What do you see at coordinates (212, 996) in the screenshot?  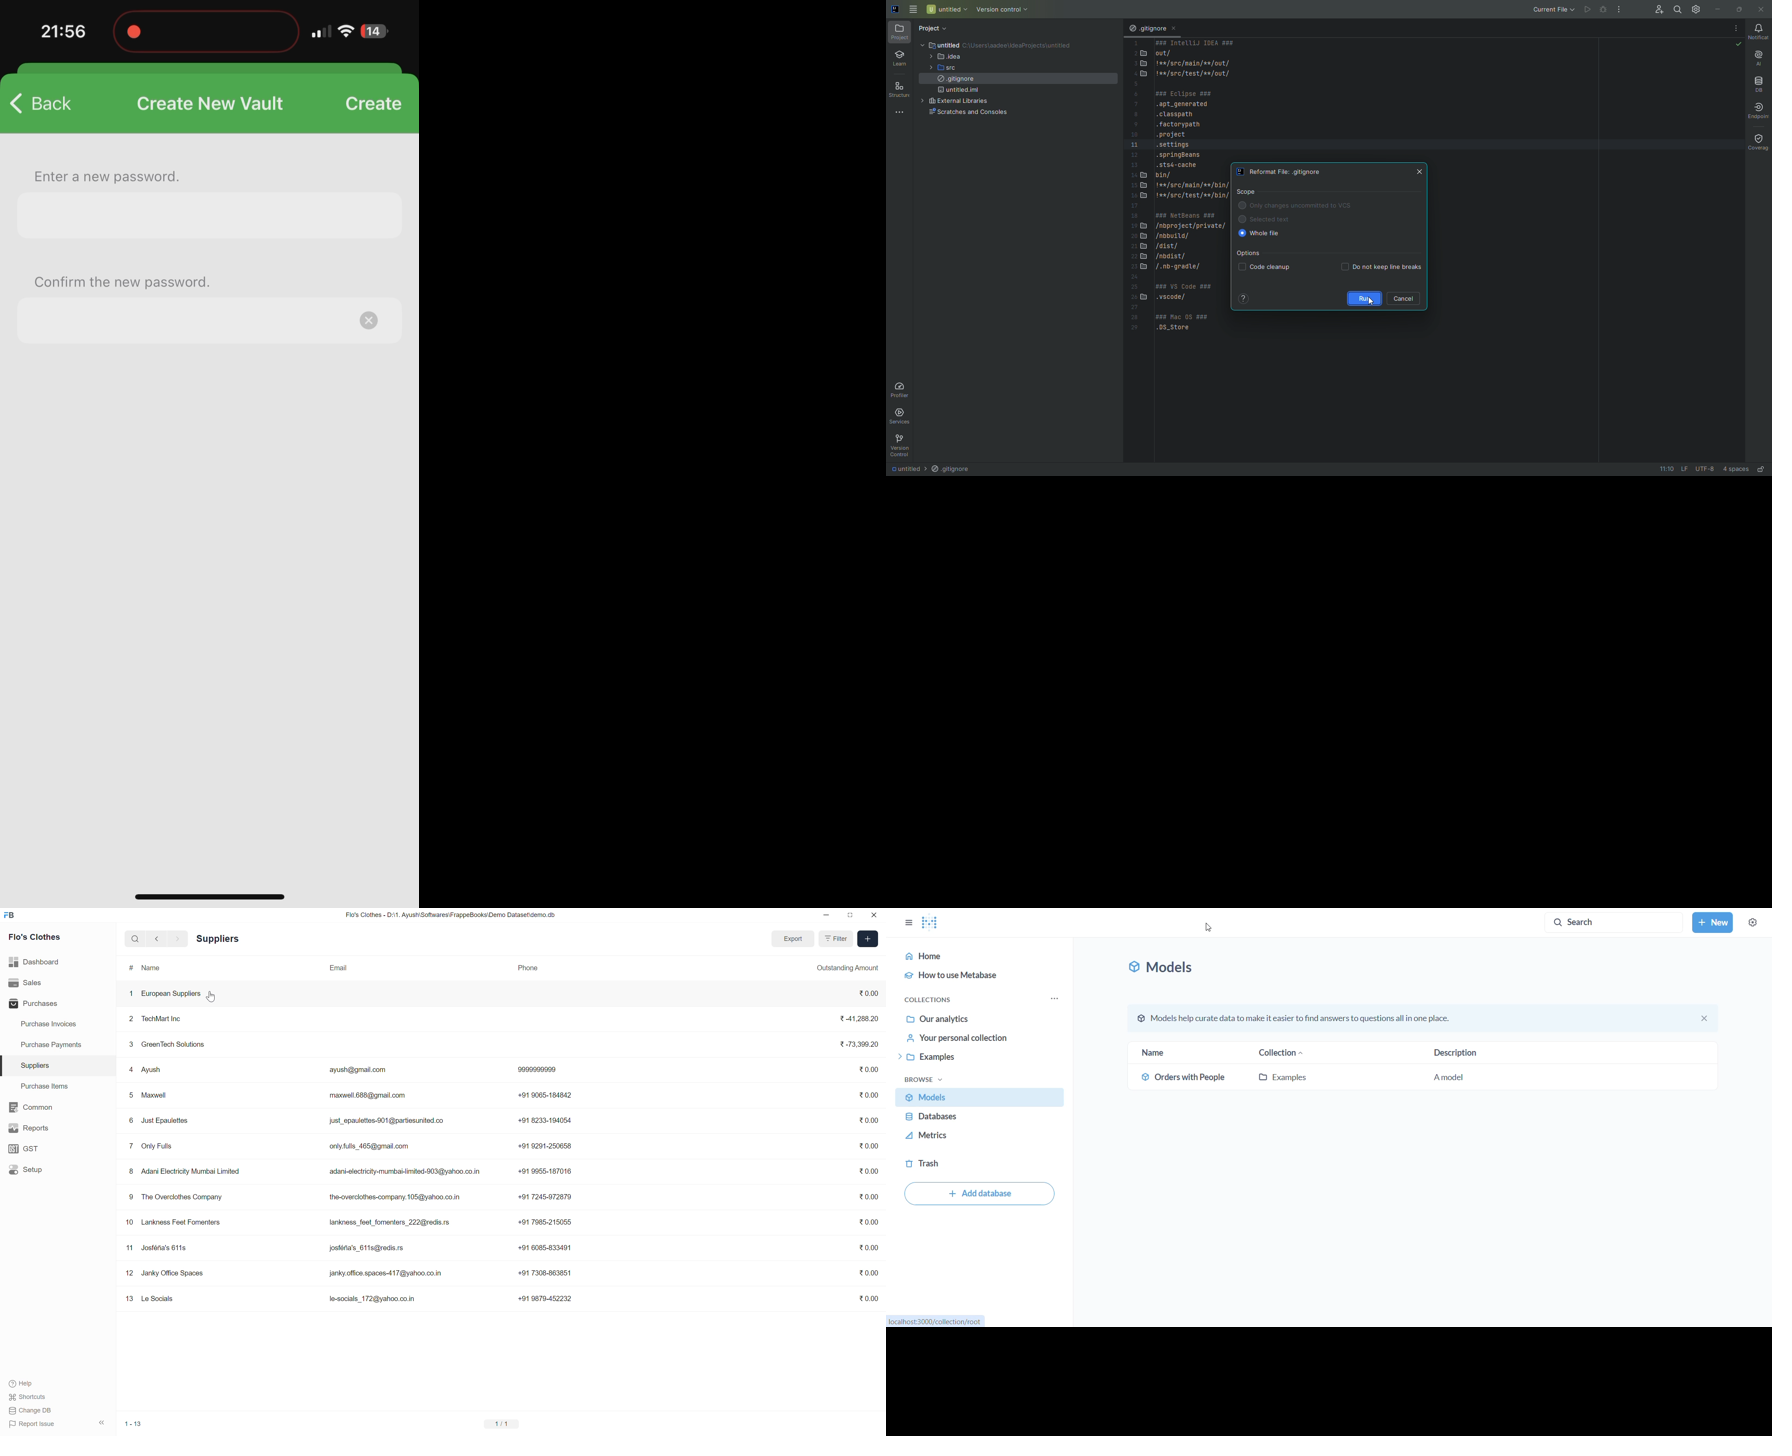 I see `cursor` at bounding box center [212, 996].